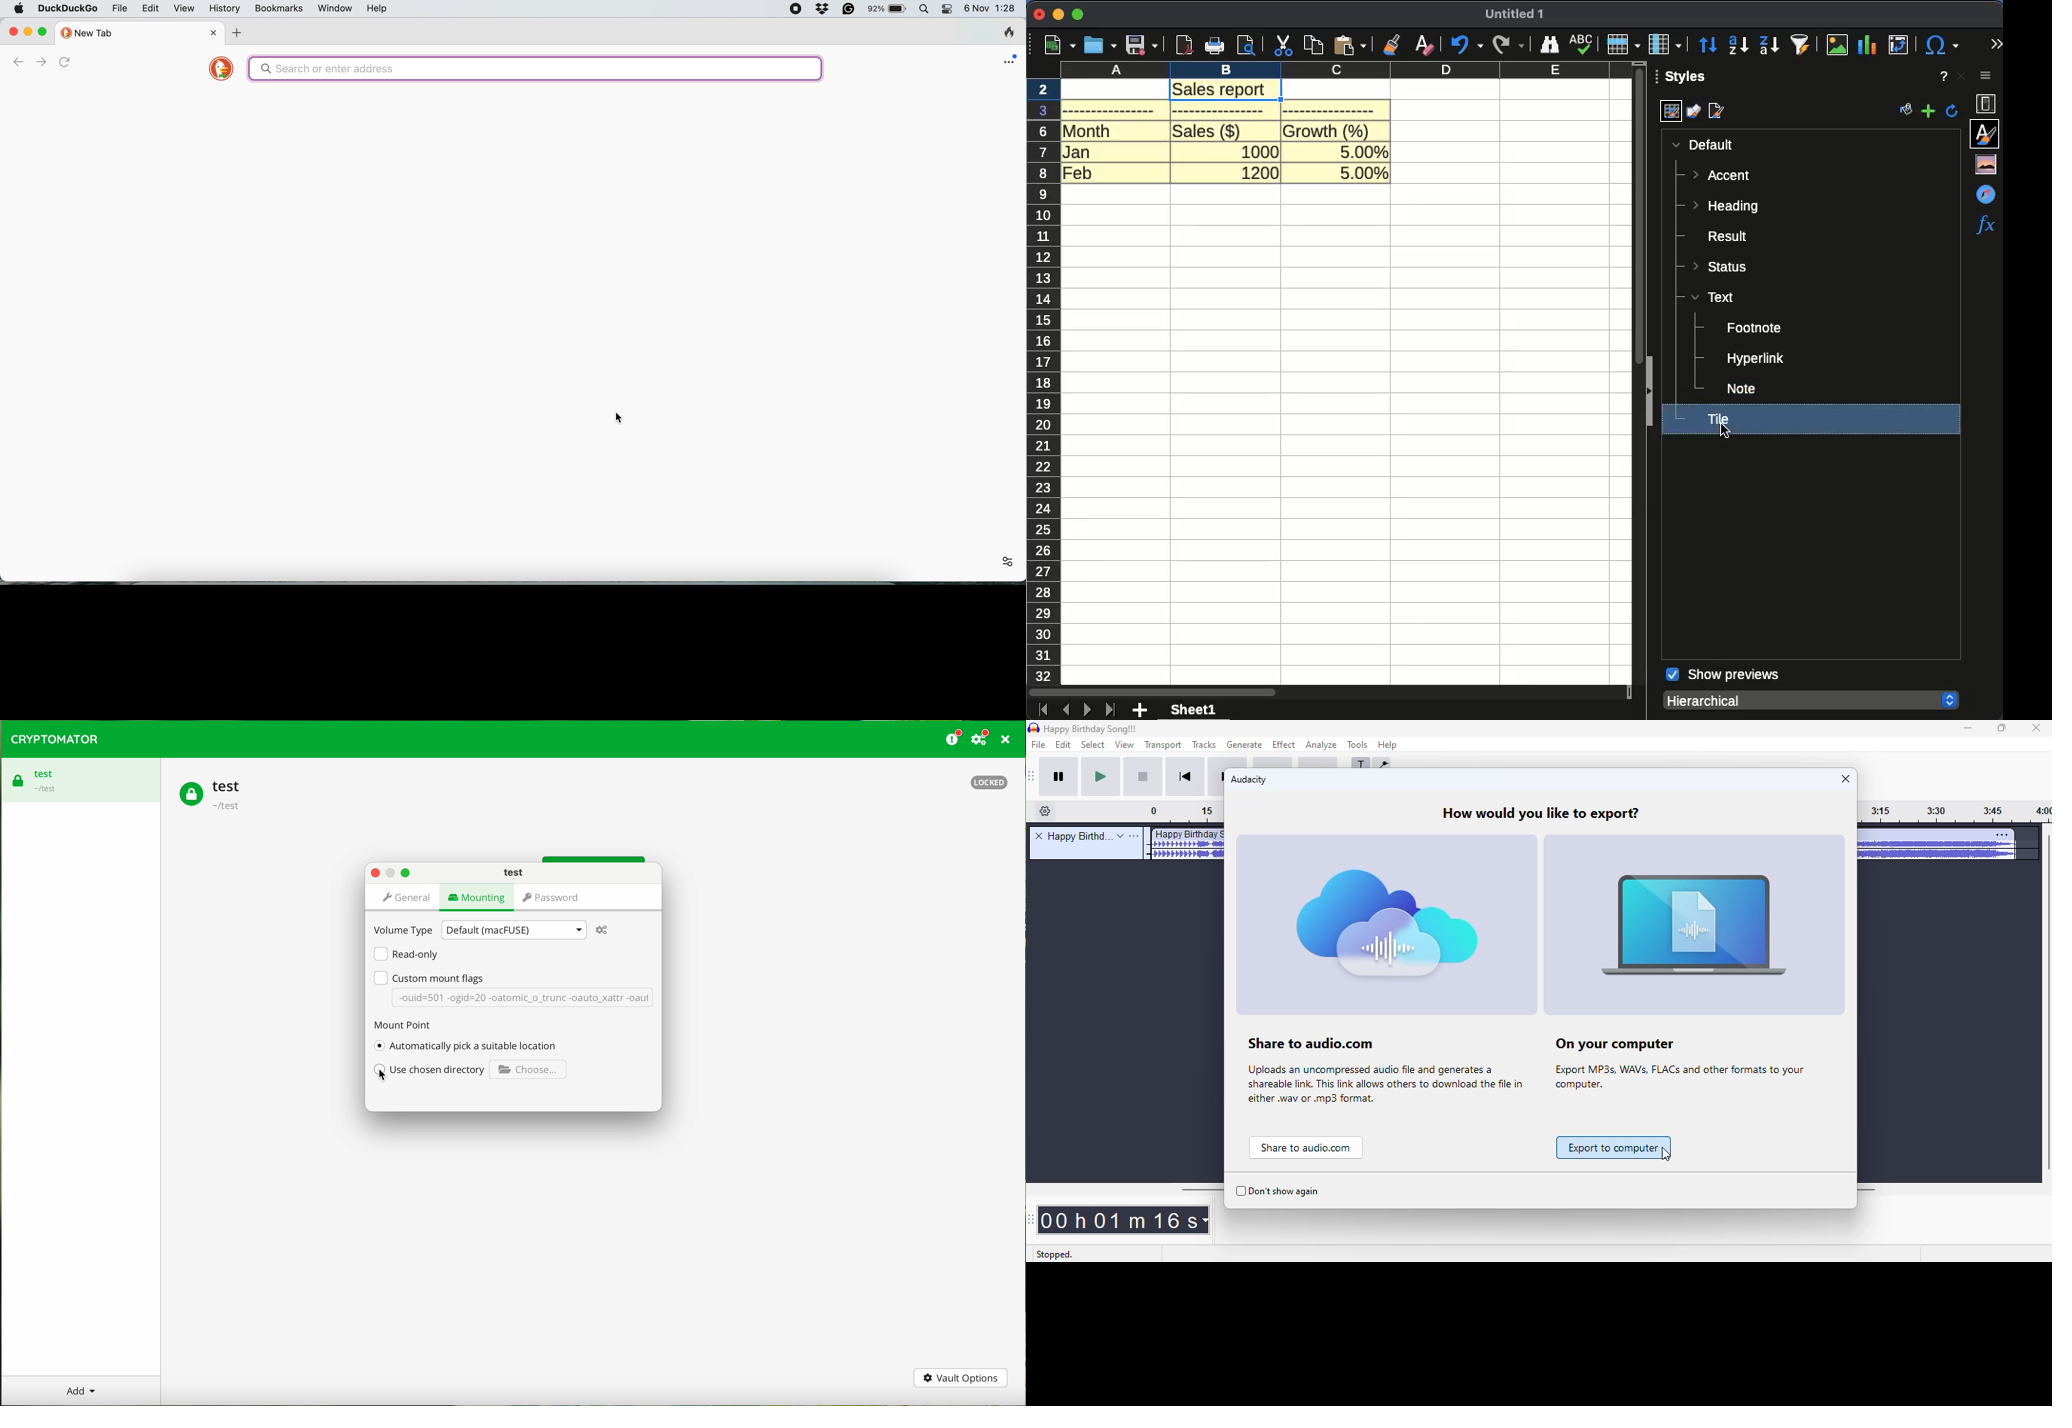 Image resolution: width=2072 pixels, height=1428 pixels. What do you see at coordinates (1989, 164) in the screenshot?
I see `gallery` at bounding box center [1989, 164].